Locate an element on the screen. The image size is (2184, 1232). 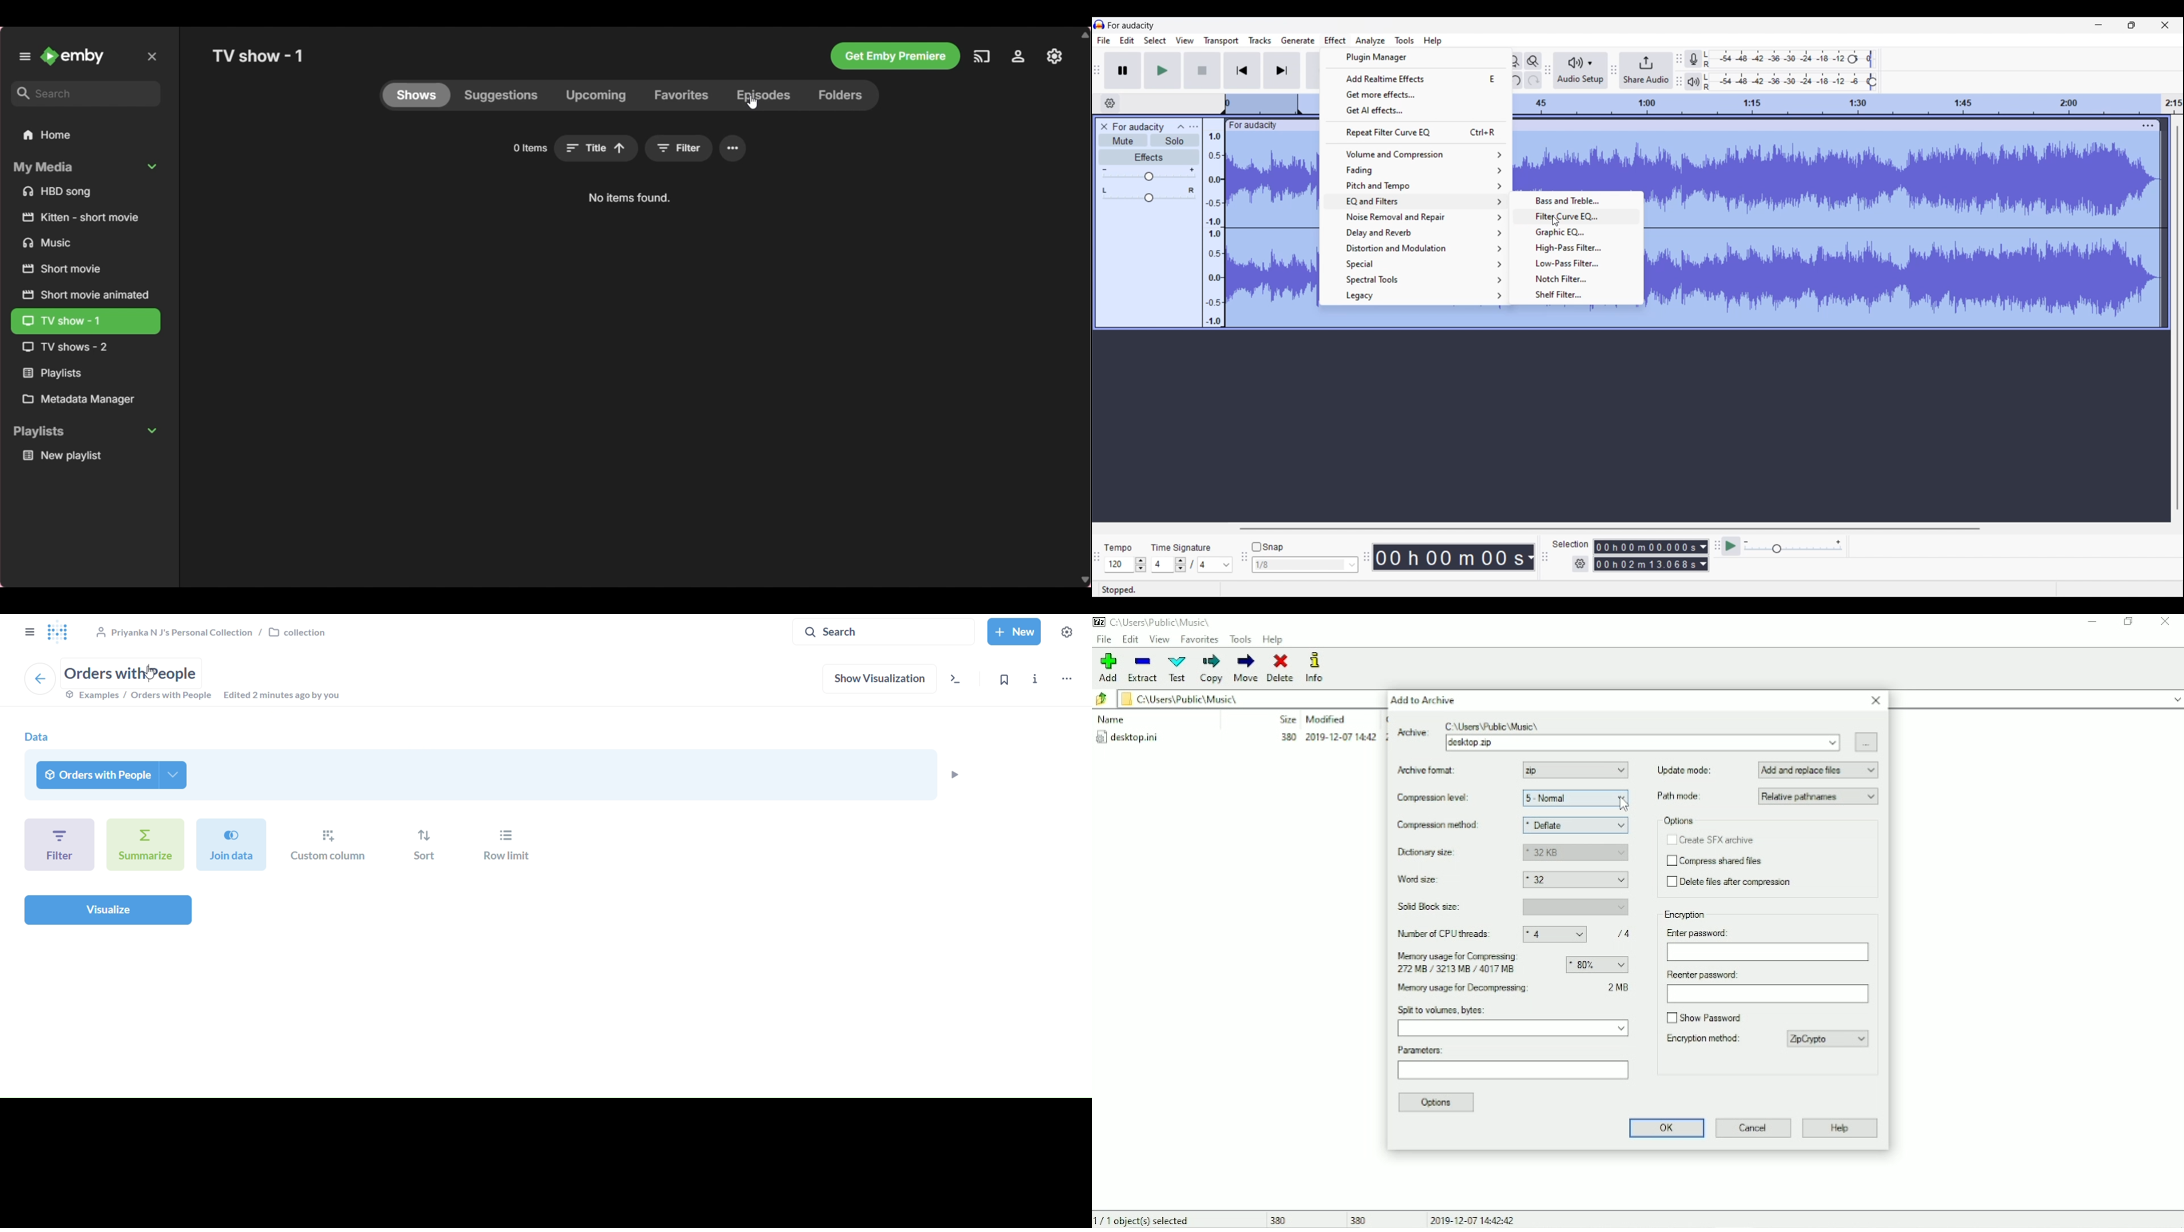
Audio setup is located at coordinates (1581, 70).